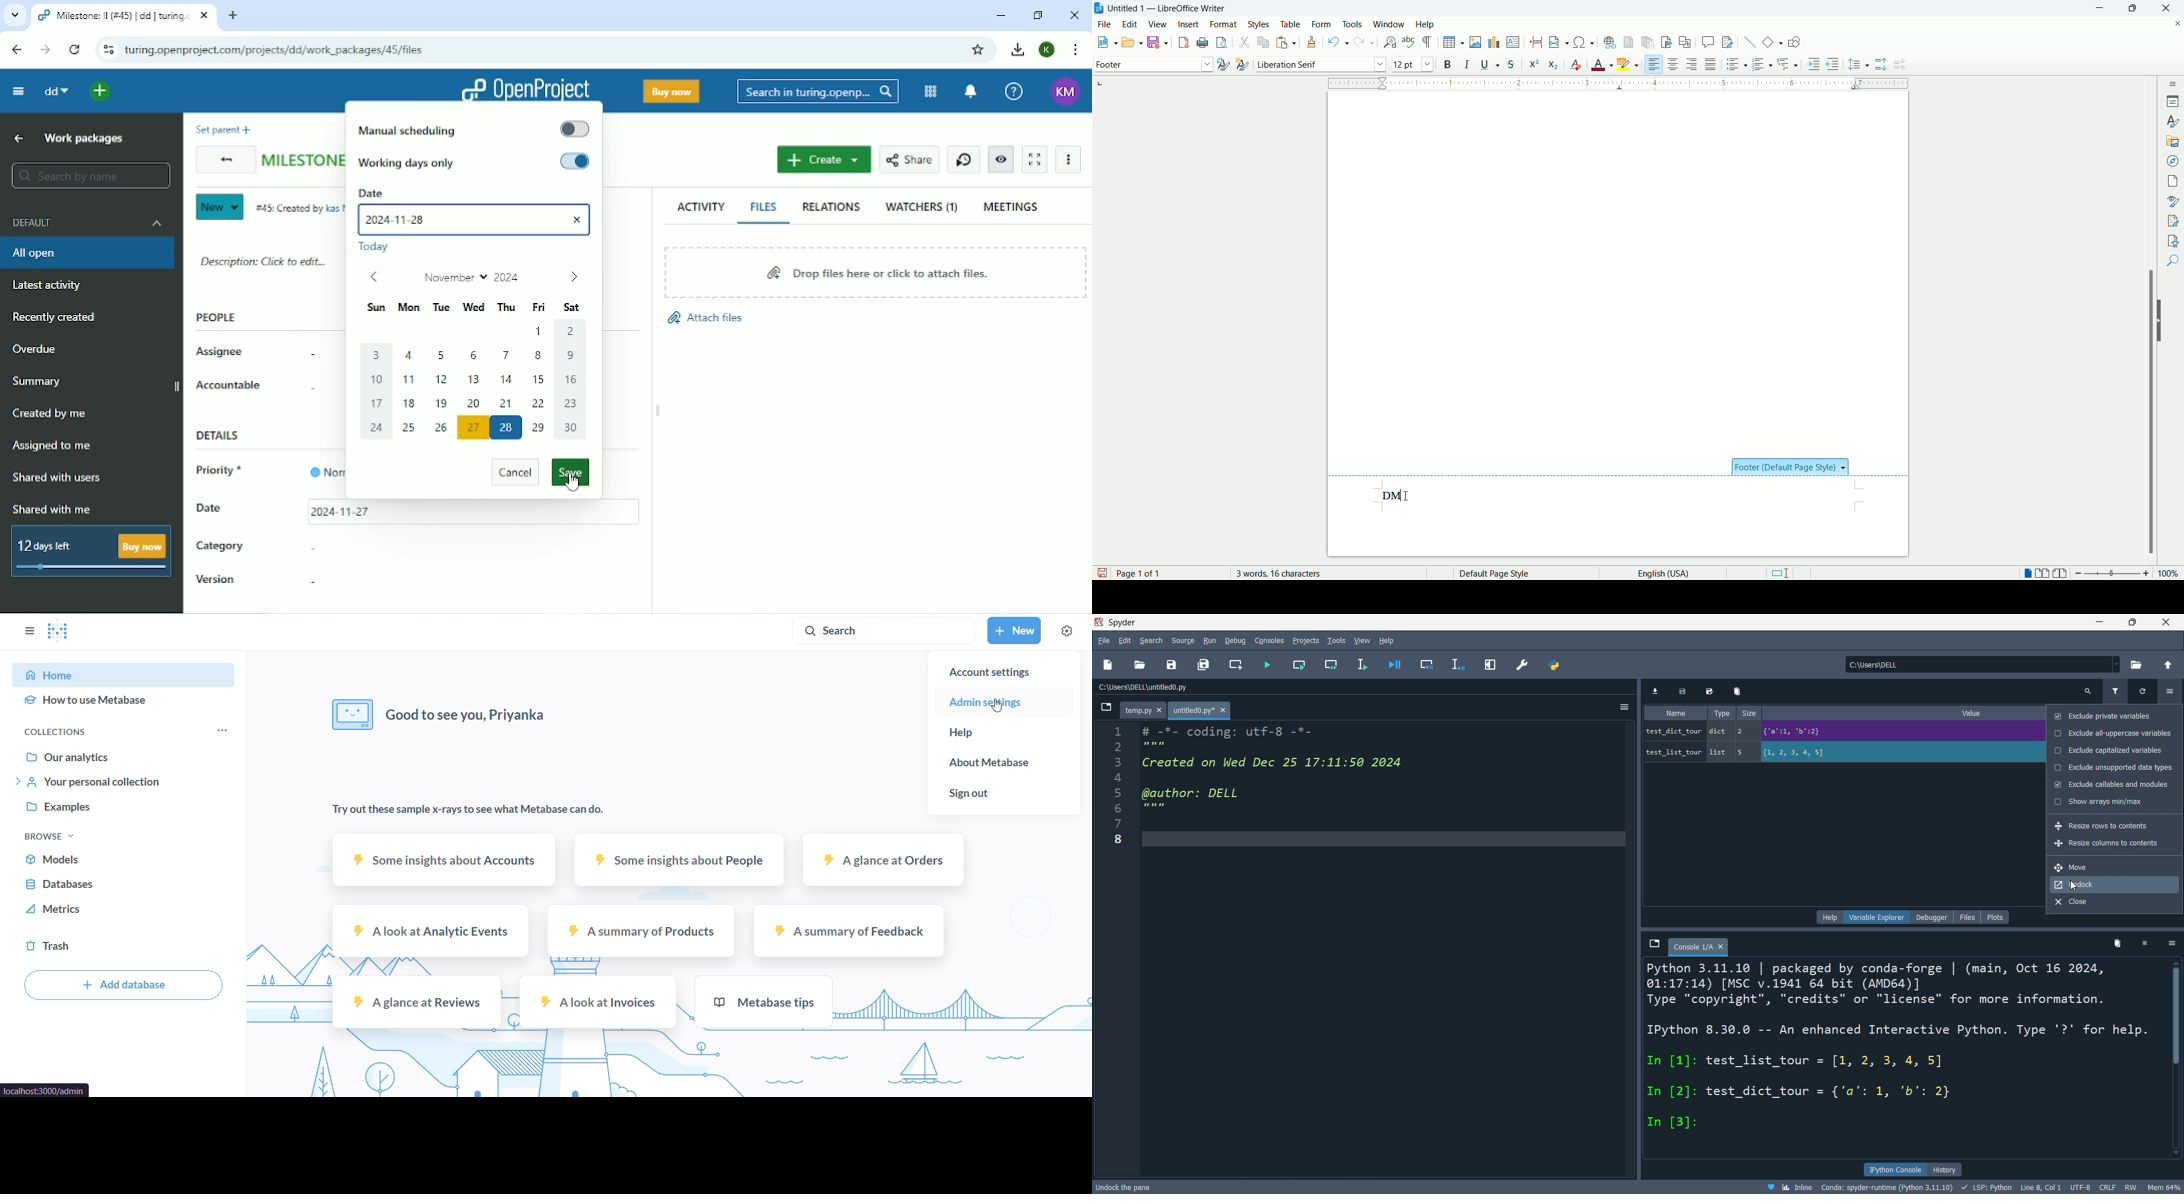 The width and height of the screenshot is (2184, 1204). Describe the element at coordinates (54, 91) in the screenshot. I see `dd` at that location.